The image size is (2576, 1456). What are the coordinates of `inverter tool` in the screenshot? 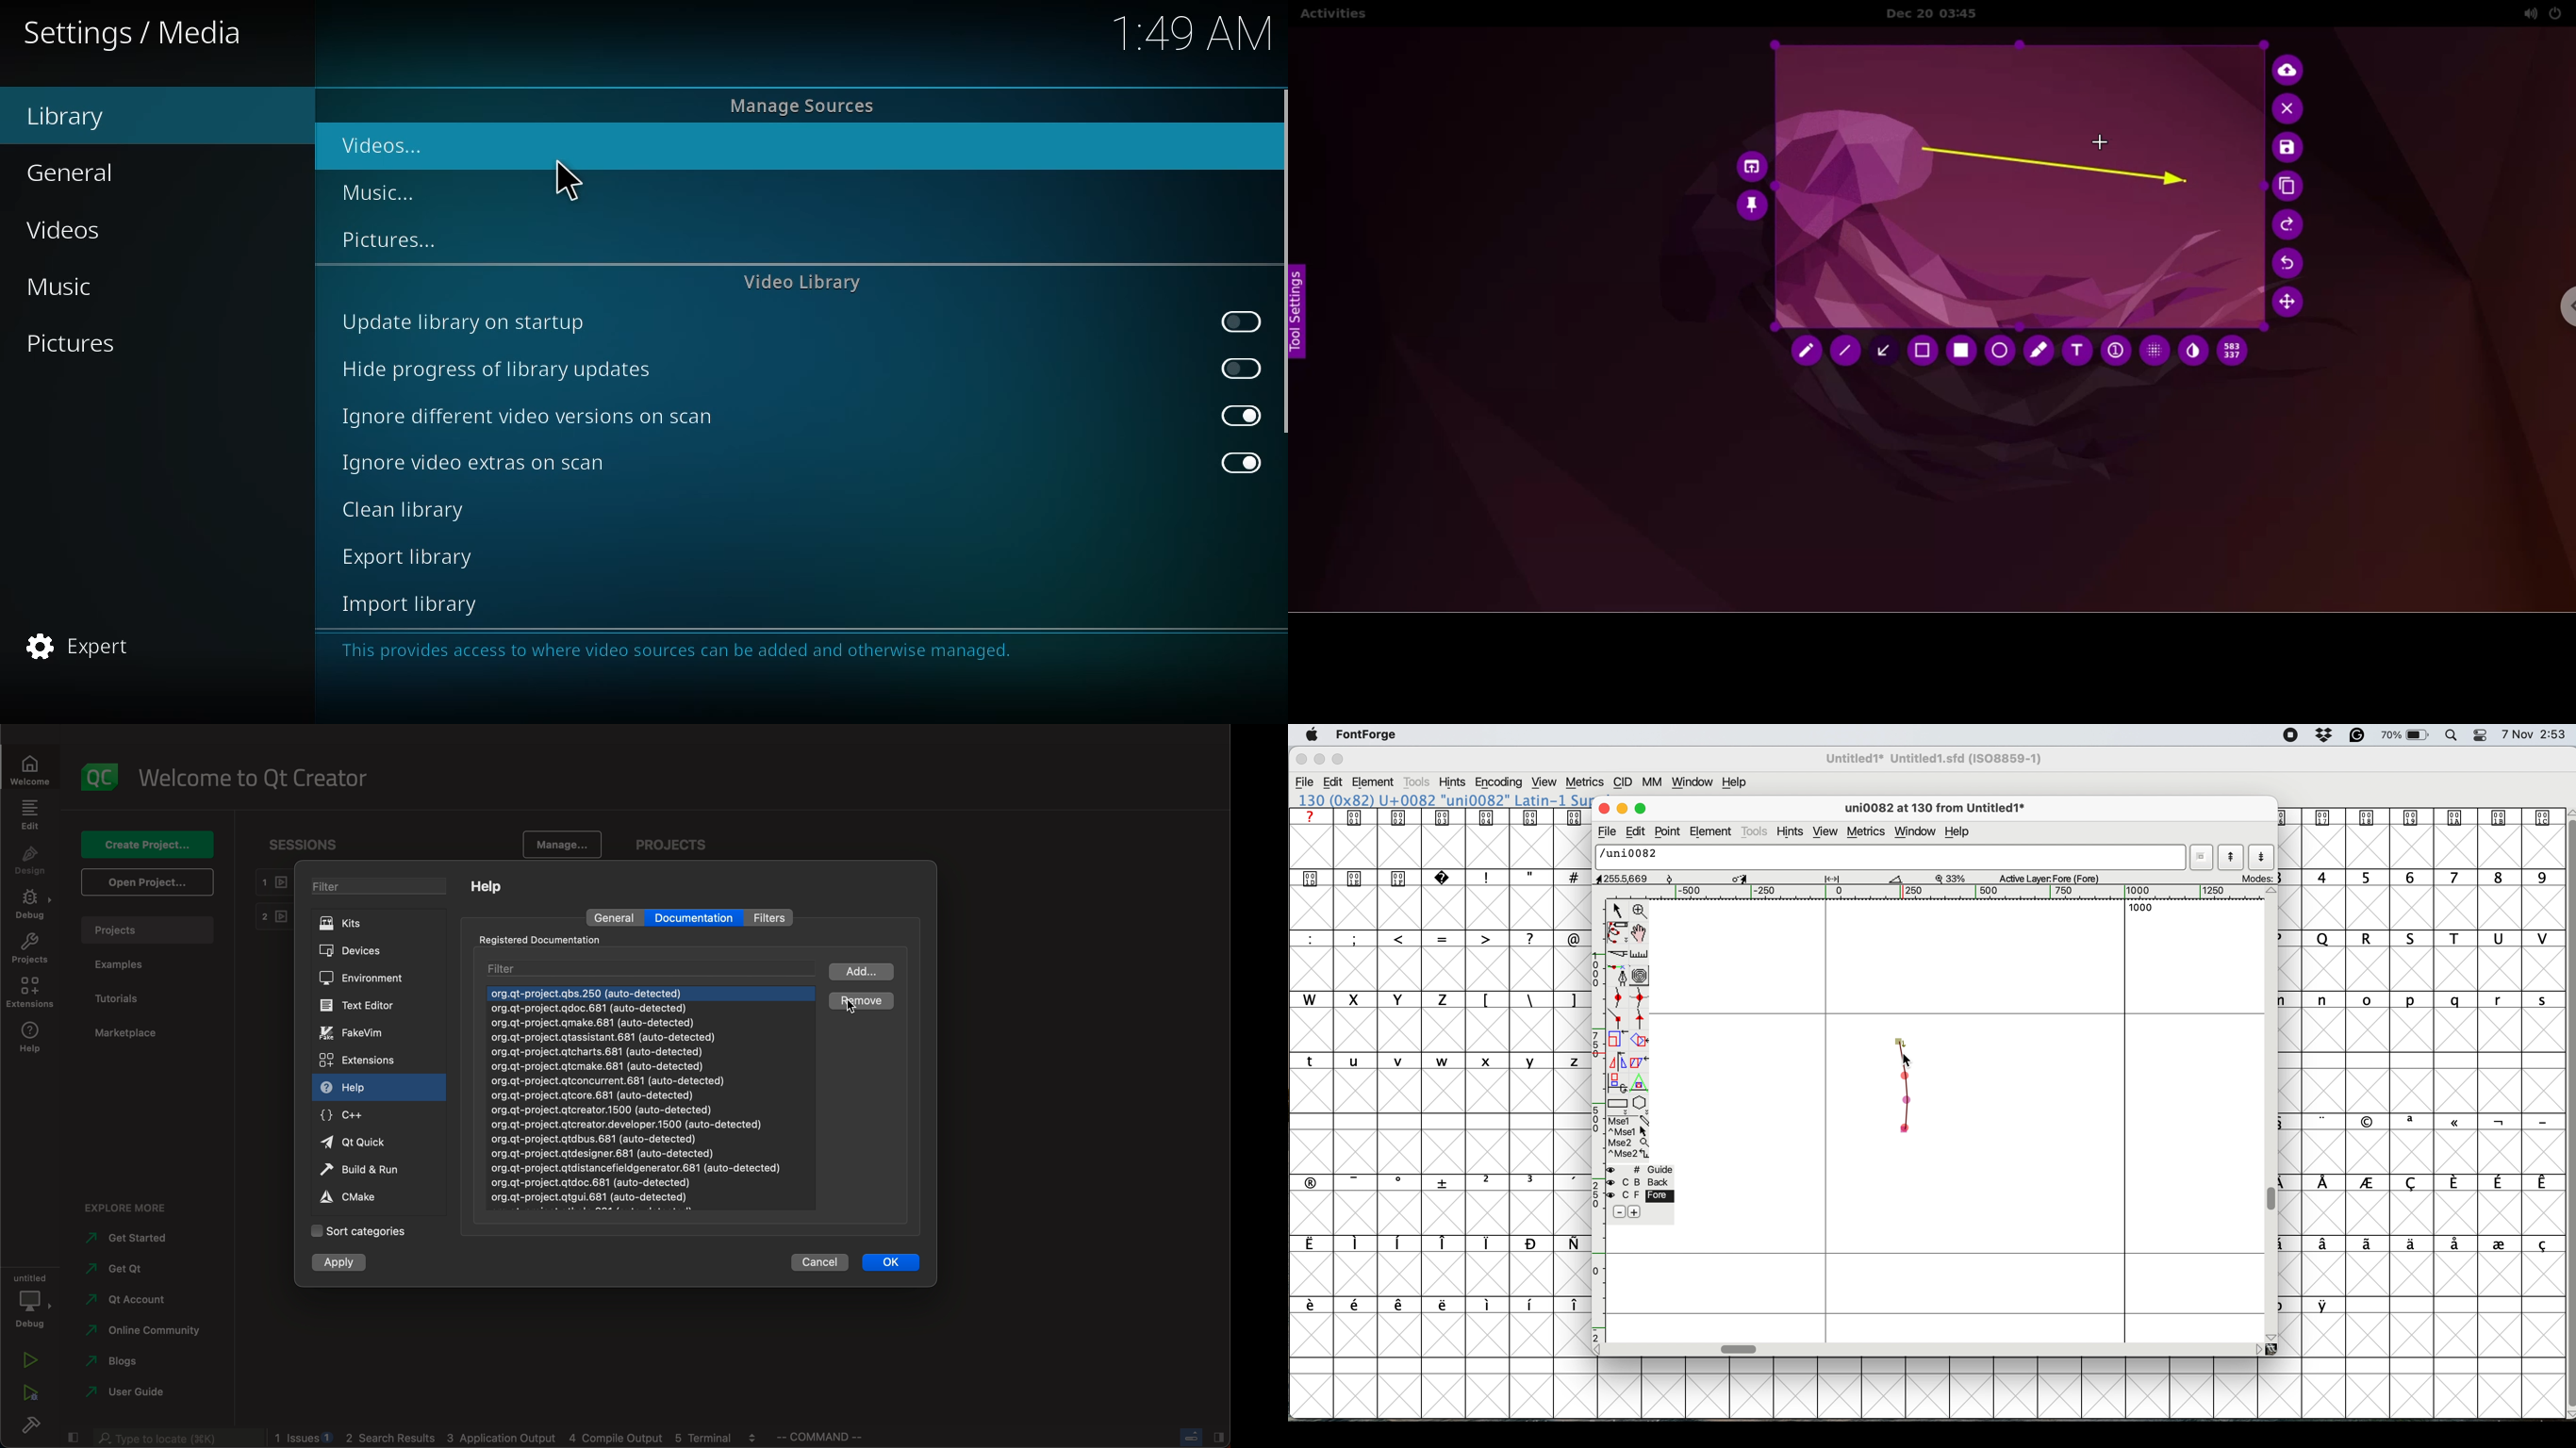 It's located at (2193, 352).